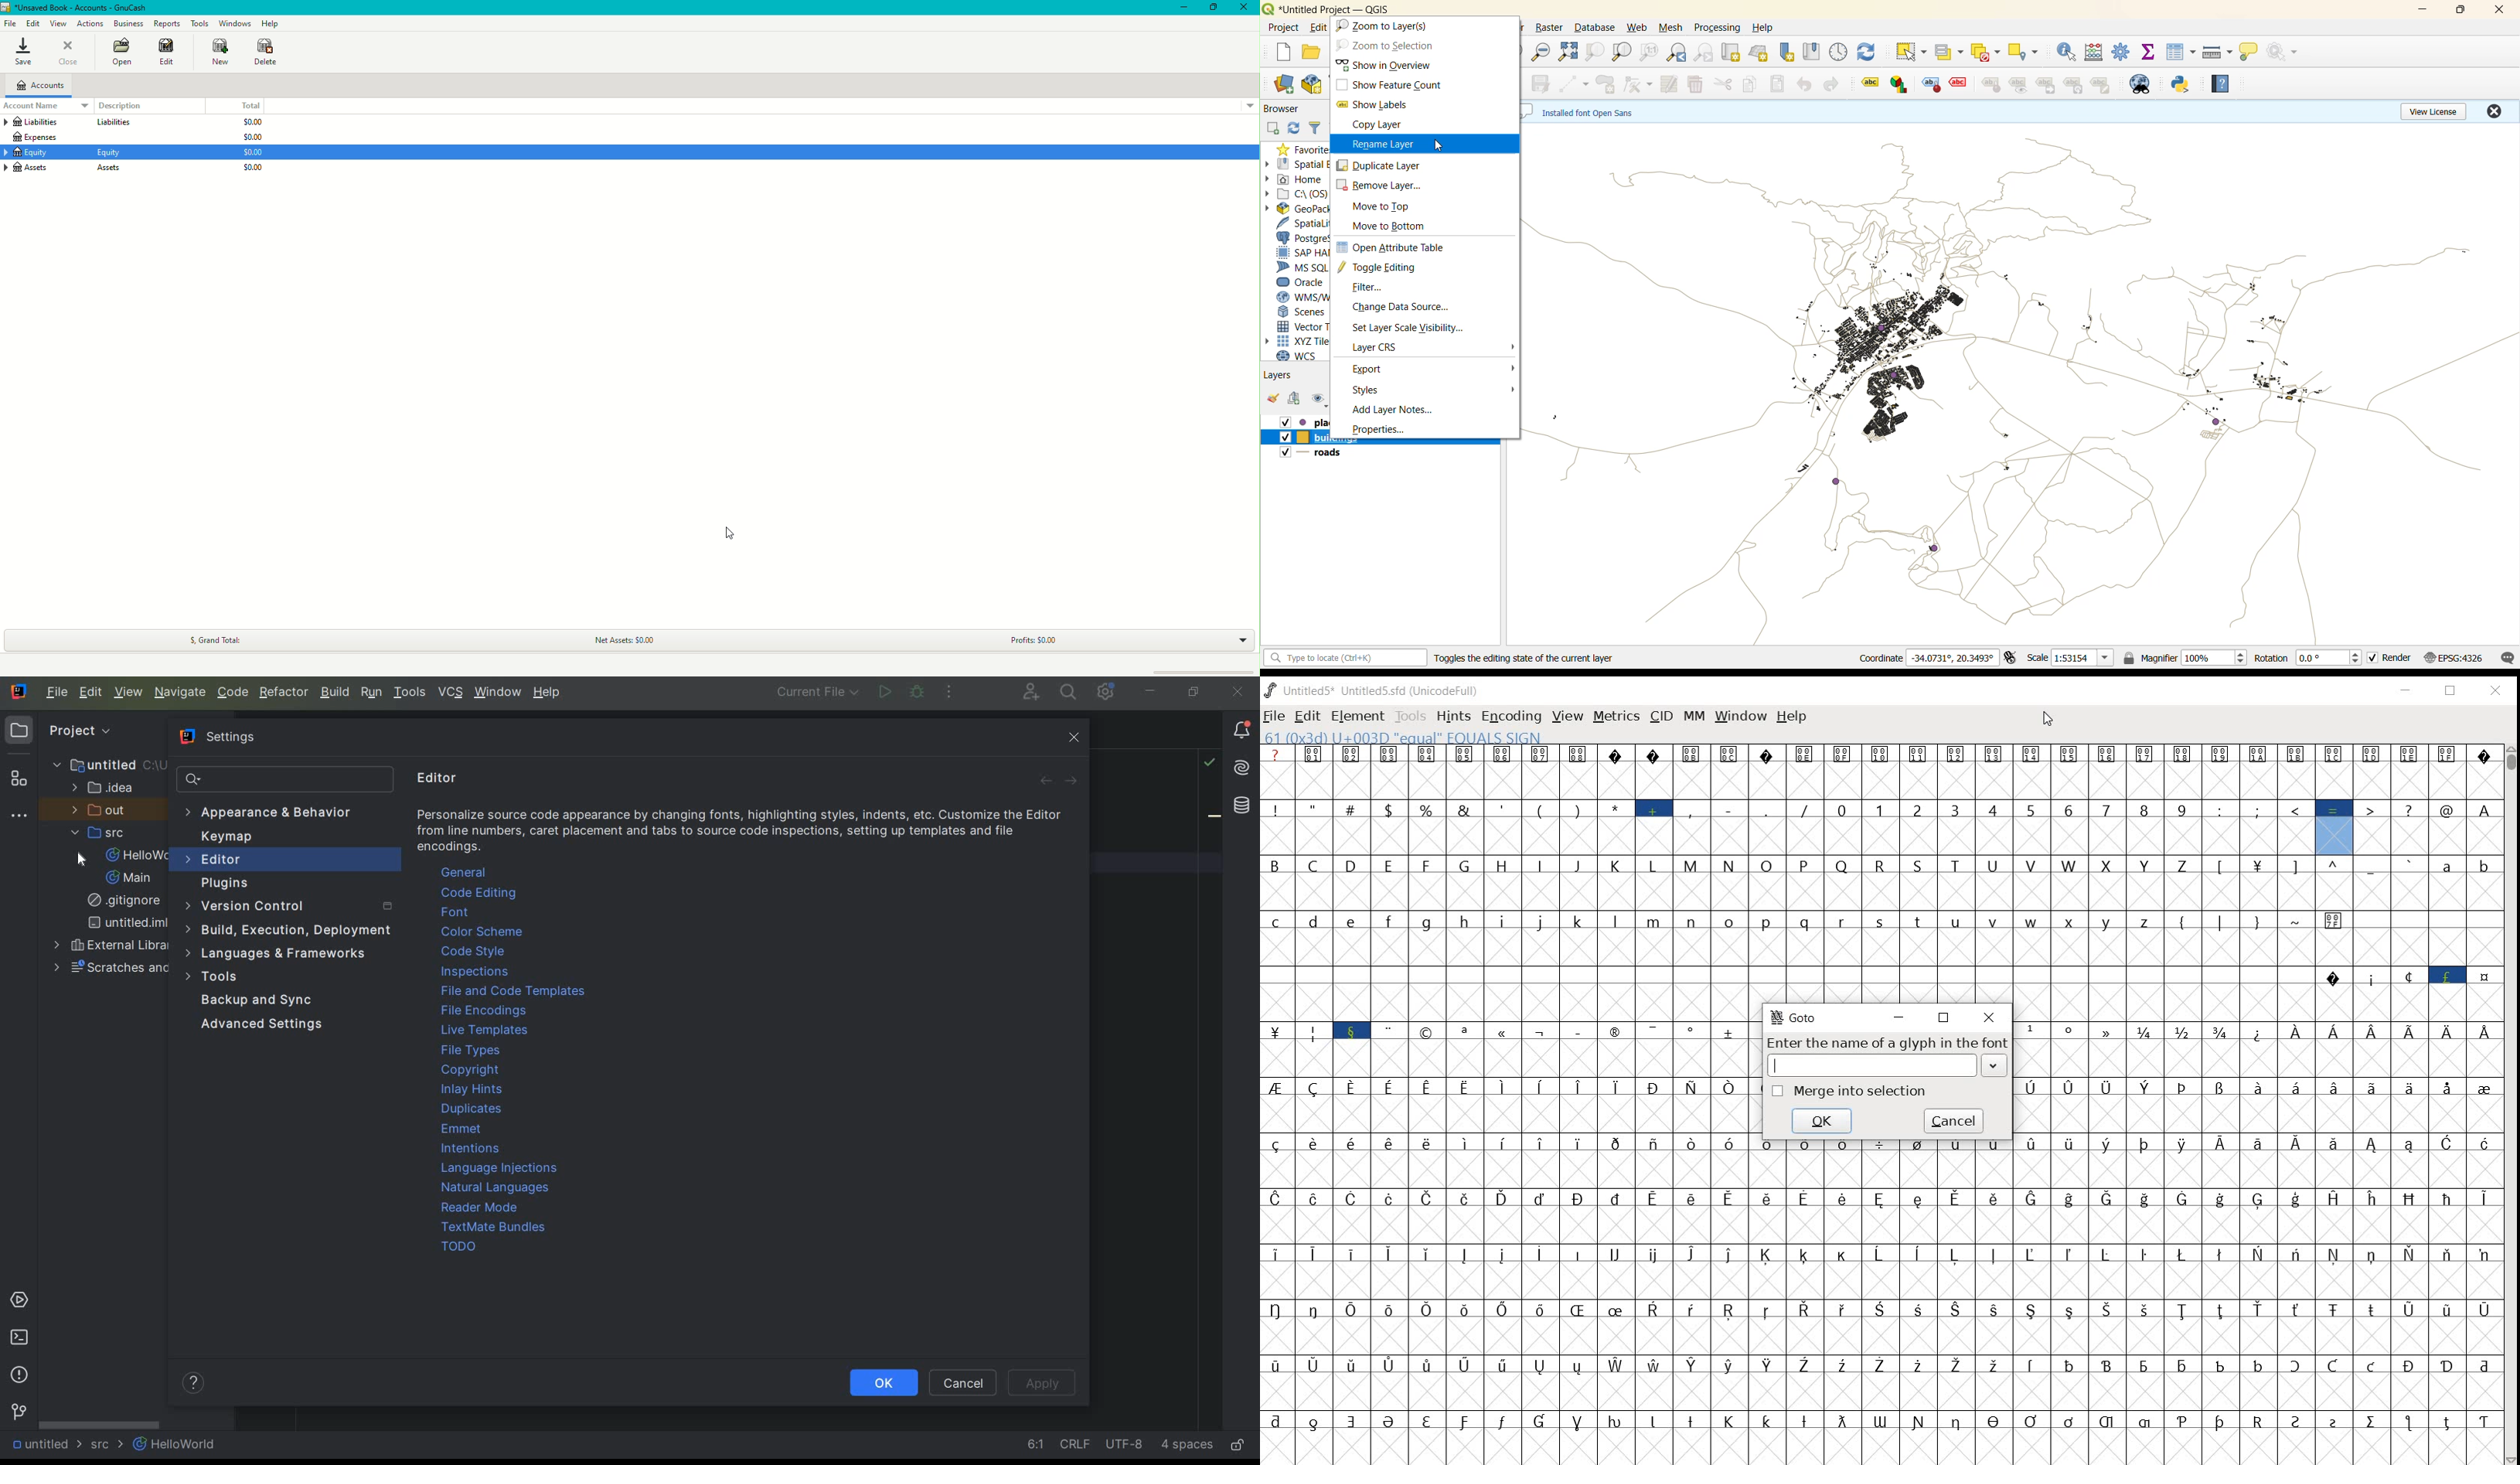 The image size is (2520, 1484). Describe the element at coordinates (110, 971) in the screenshot. I see `Scratches and` at that location.